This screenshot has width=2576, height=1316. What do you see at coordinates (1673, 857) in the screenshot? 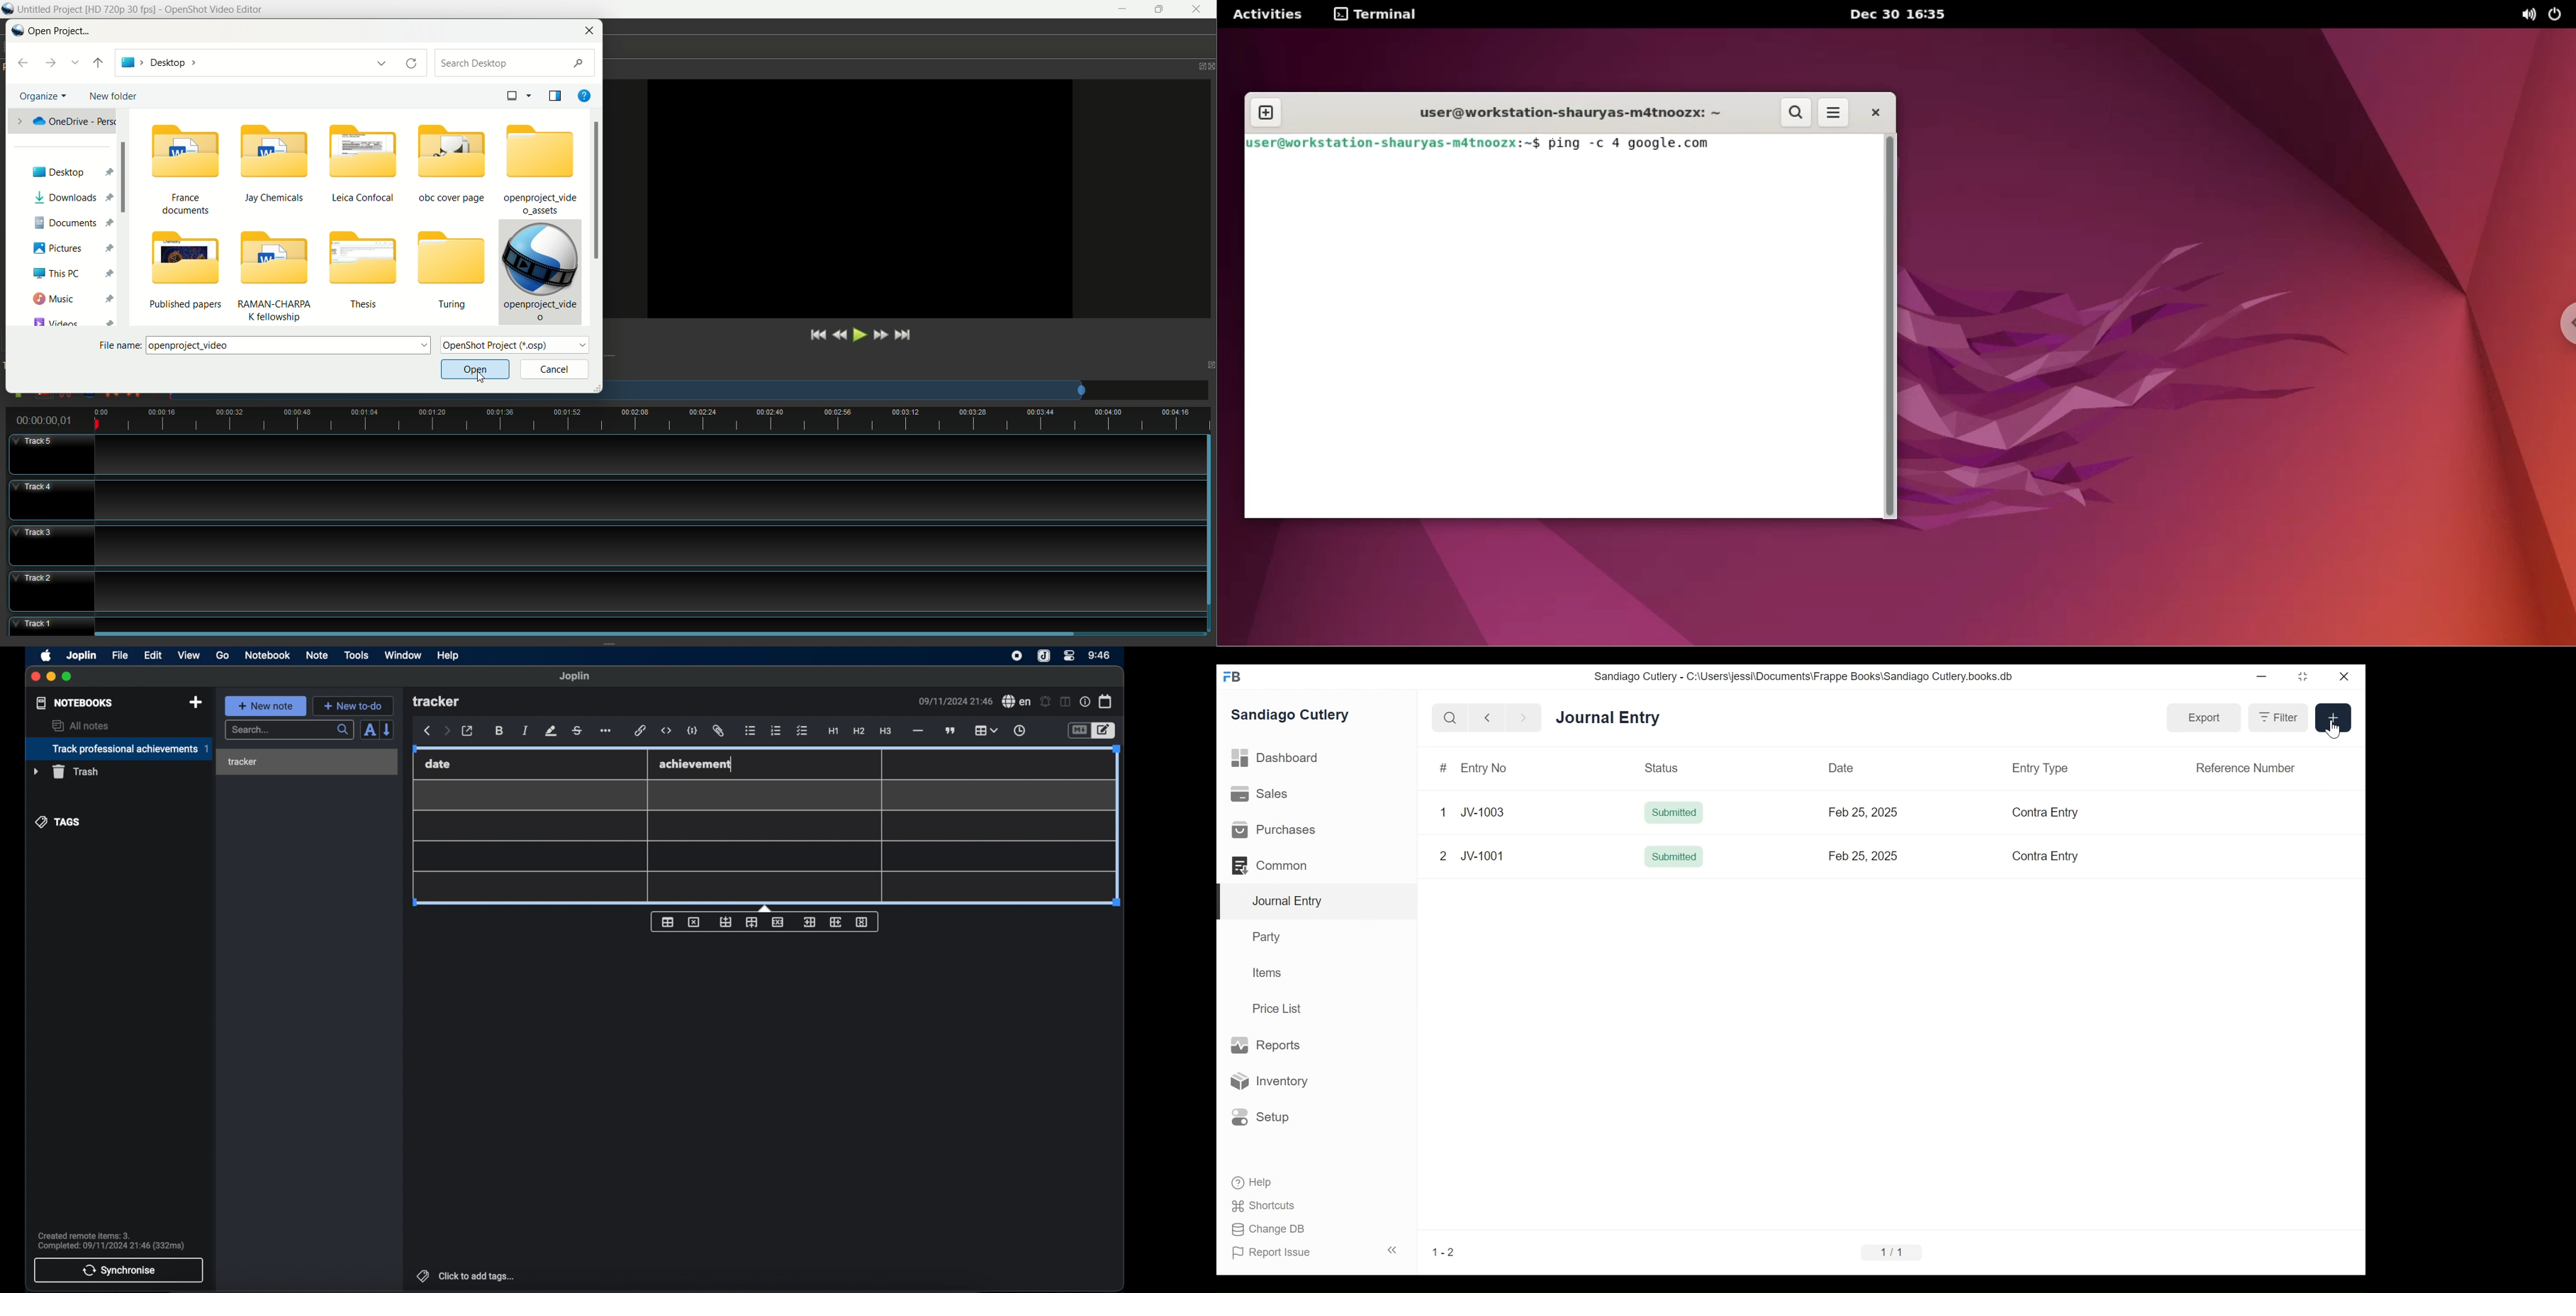
I see `‘Submitted` at bounding box center [1673, 857].